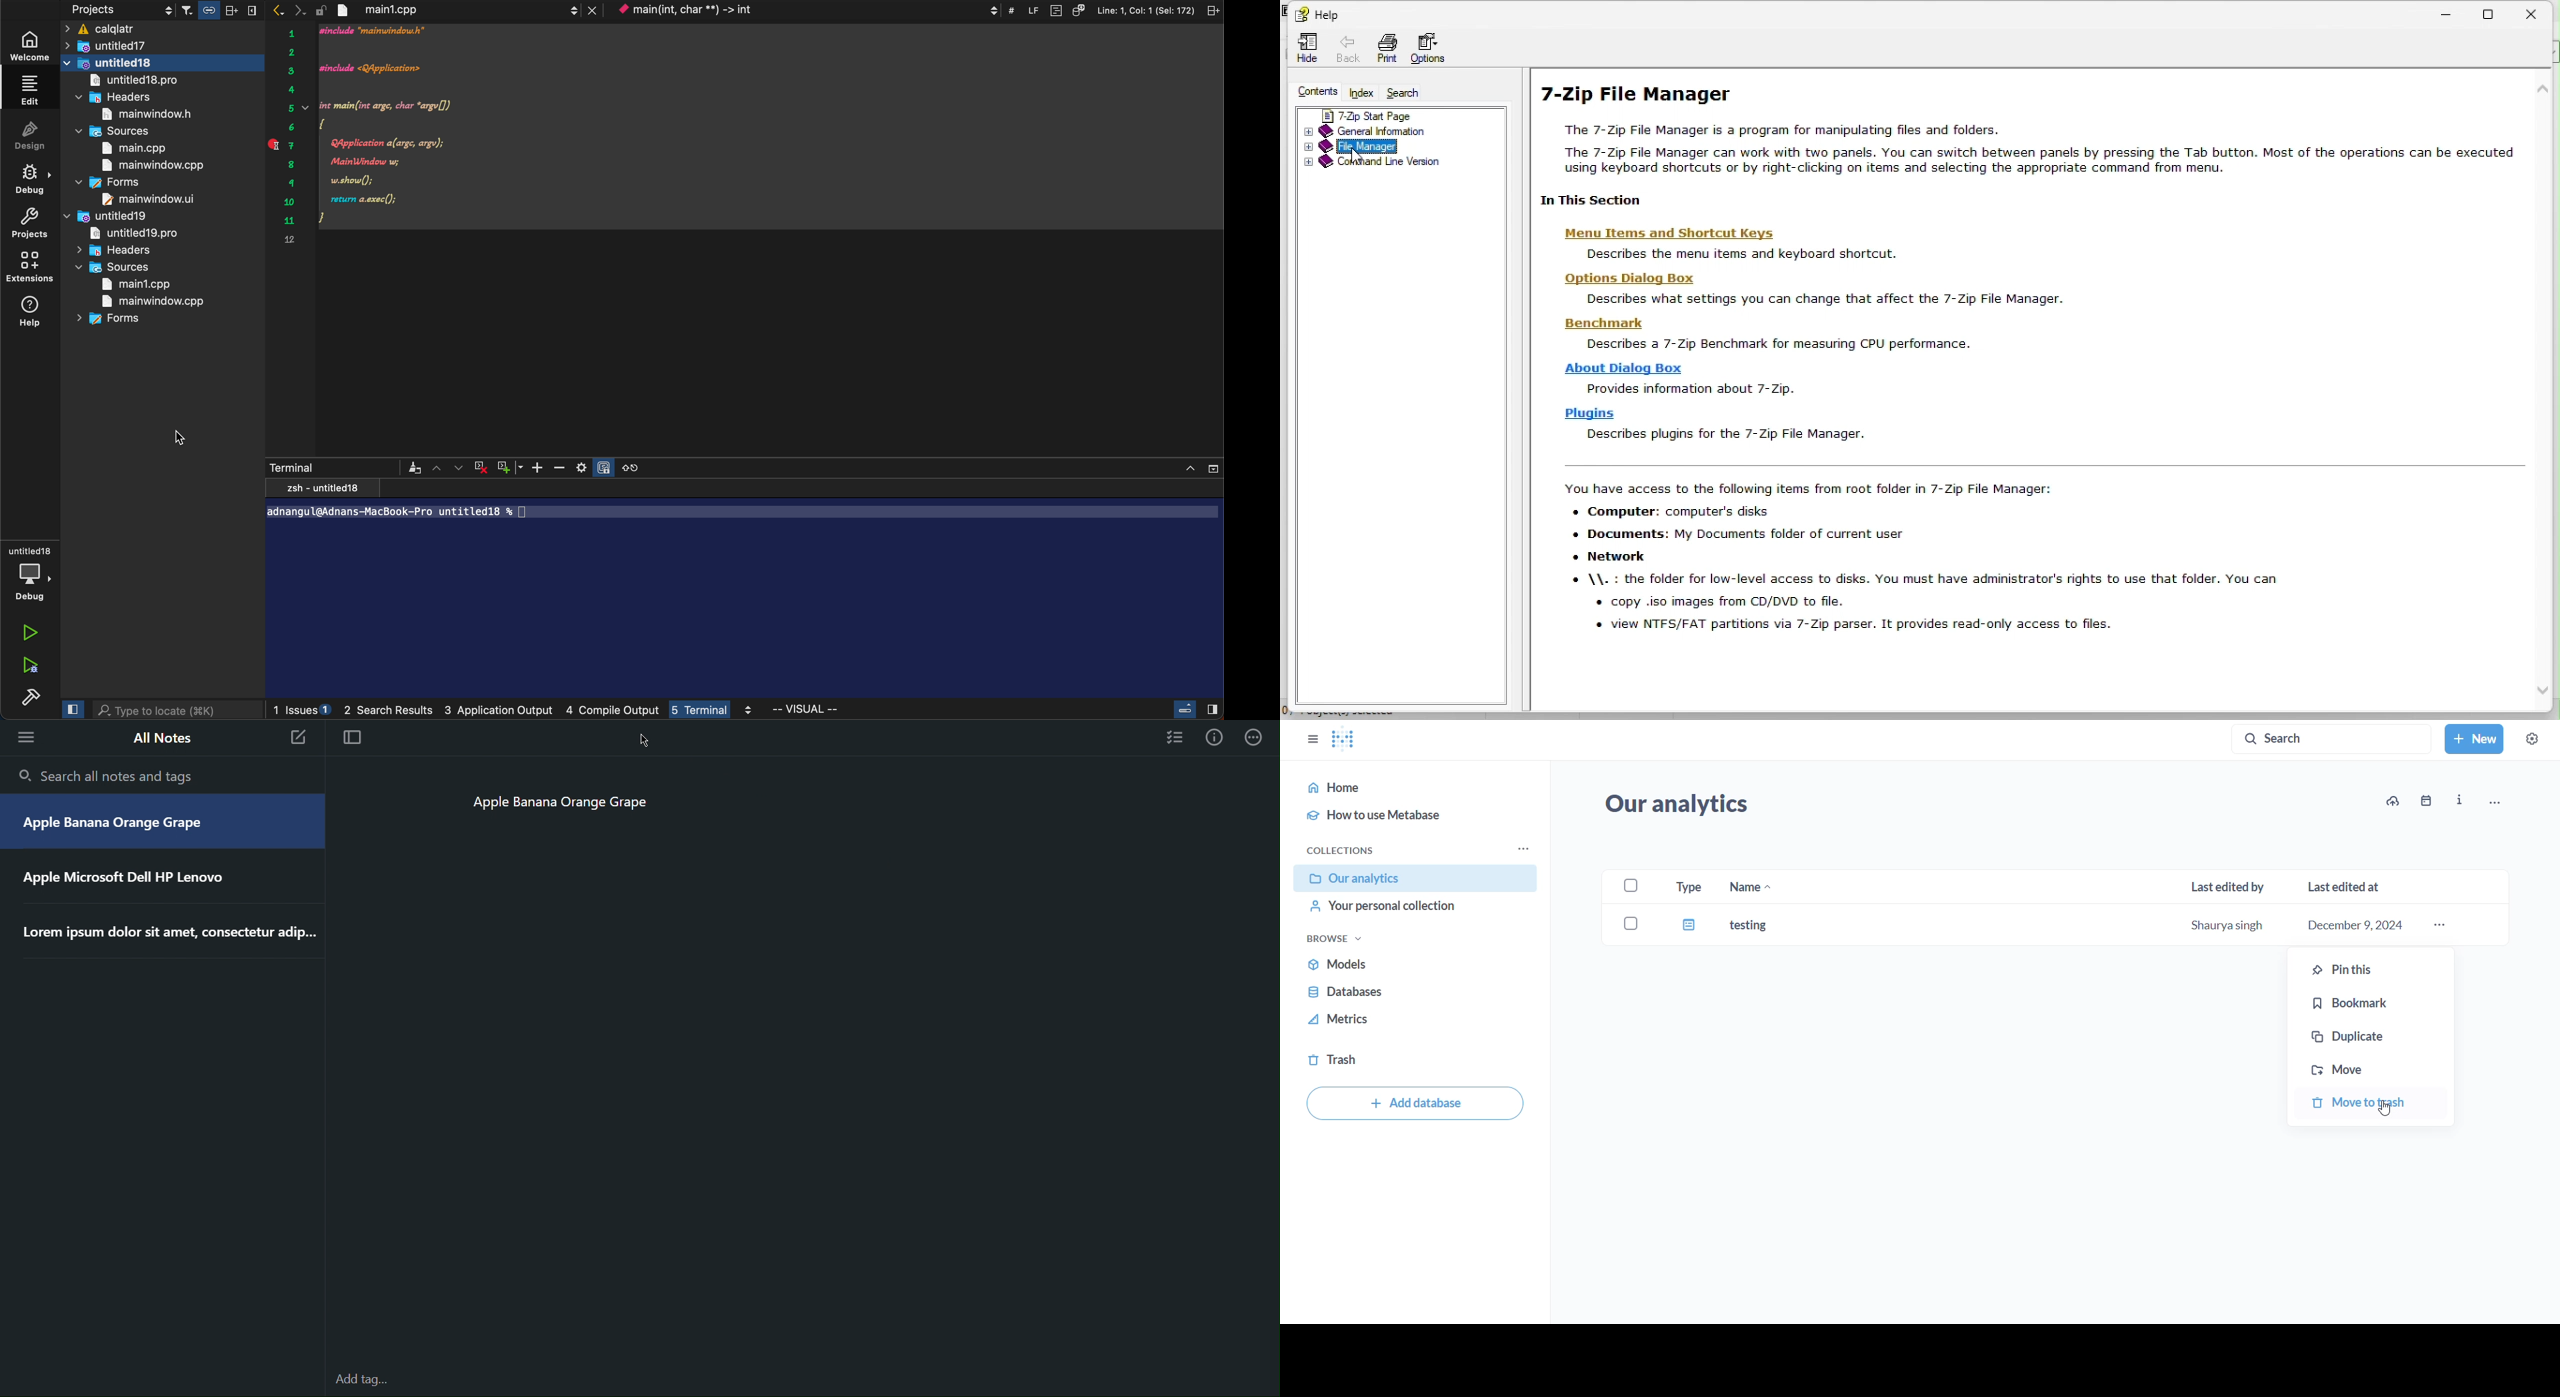  Describe the element at coordinates (169, 932) in the screenshot. I see `` at that location.